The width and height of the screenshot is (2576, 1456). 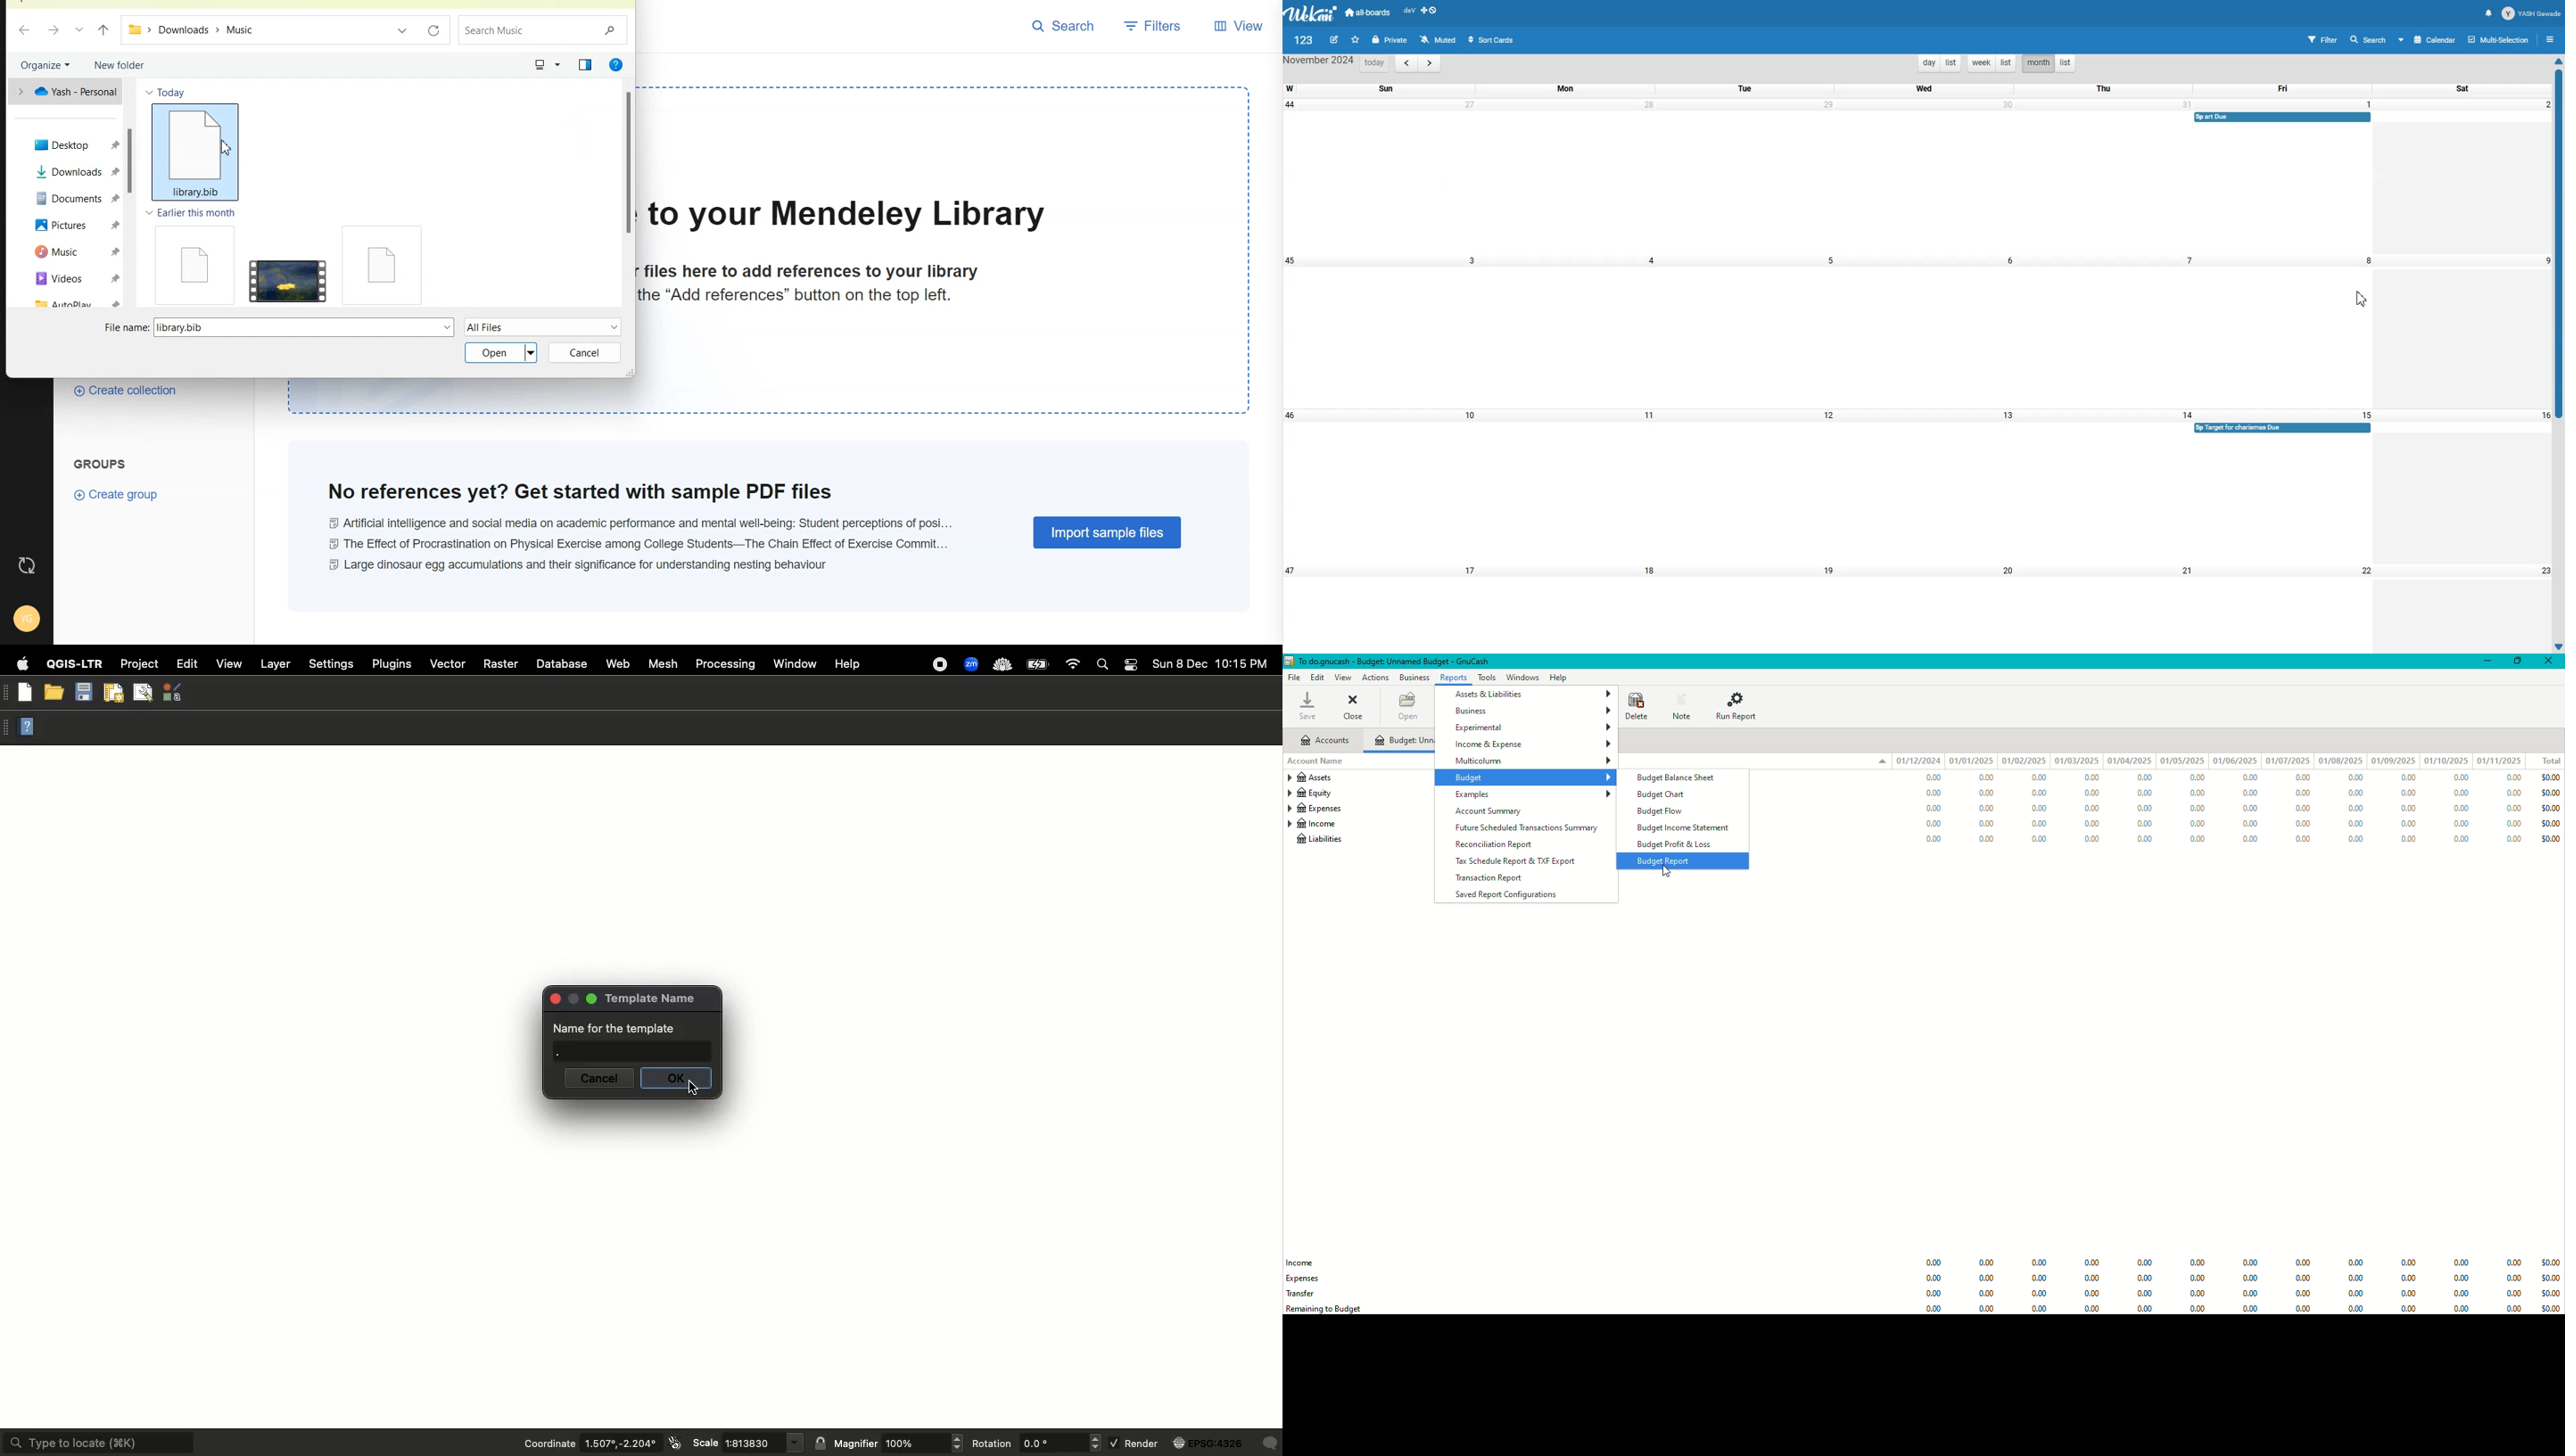 I want to click on 0.00, so click(x=1932, y=841).